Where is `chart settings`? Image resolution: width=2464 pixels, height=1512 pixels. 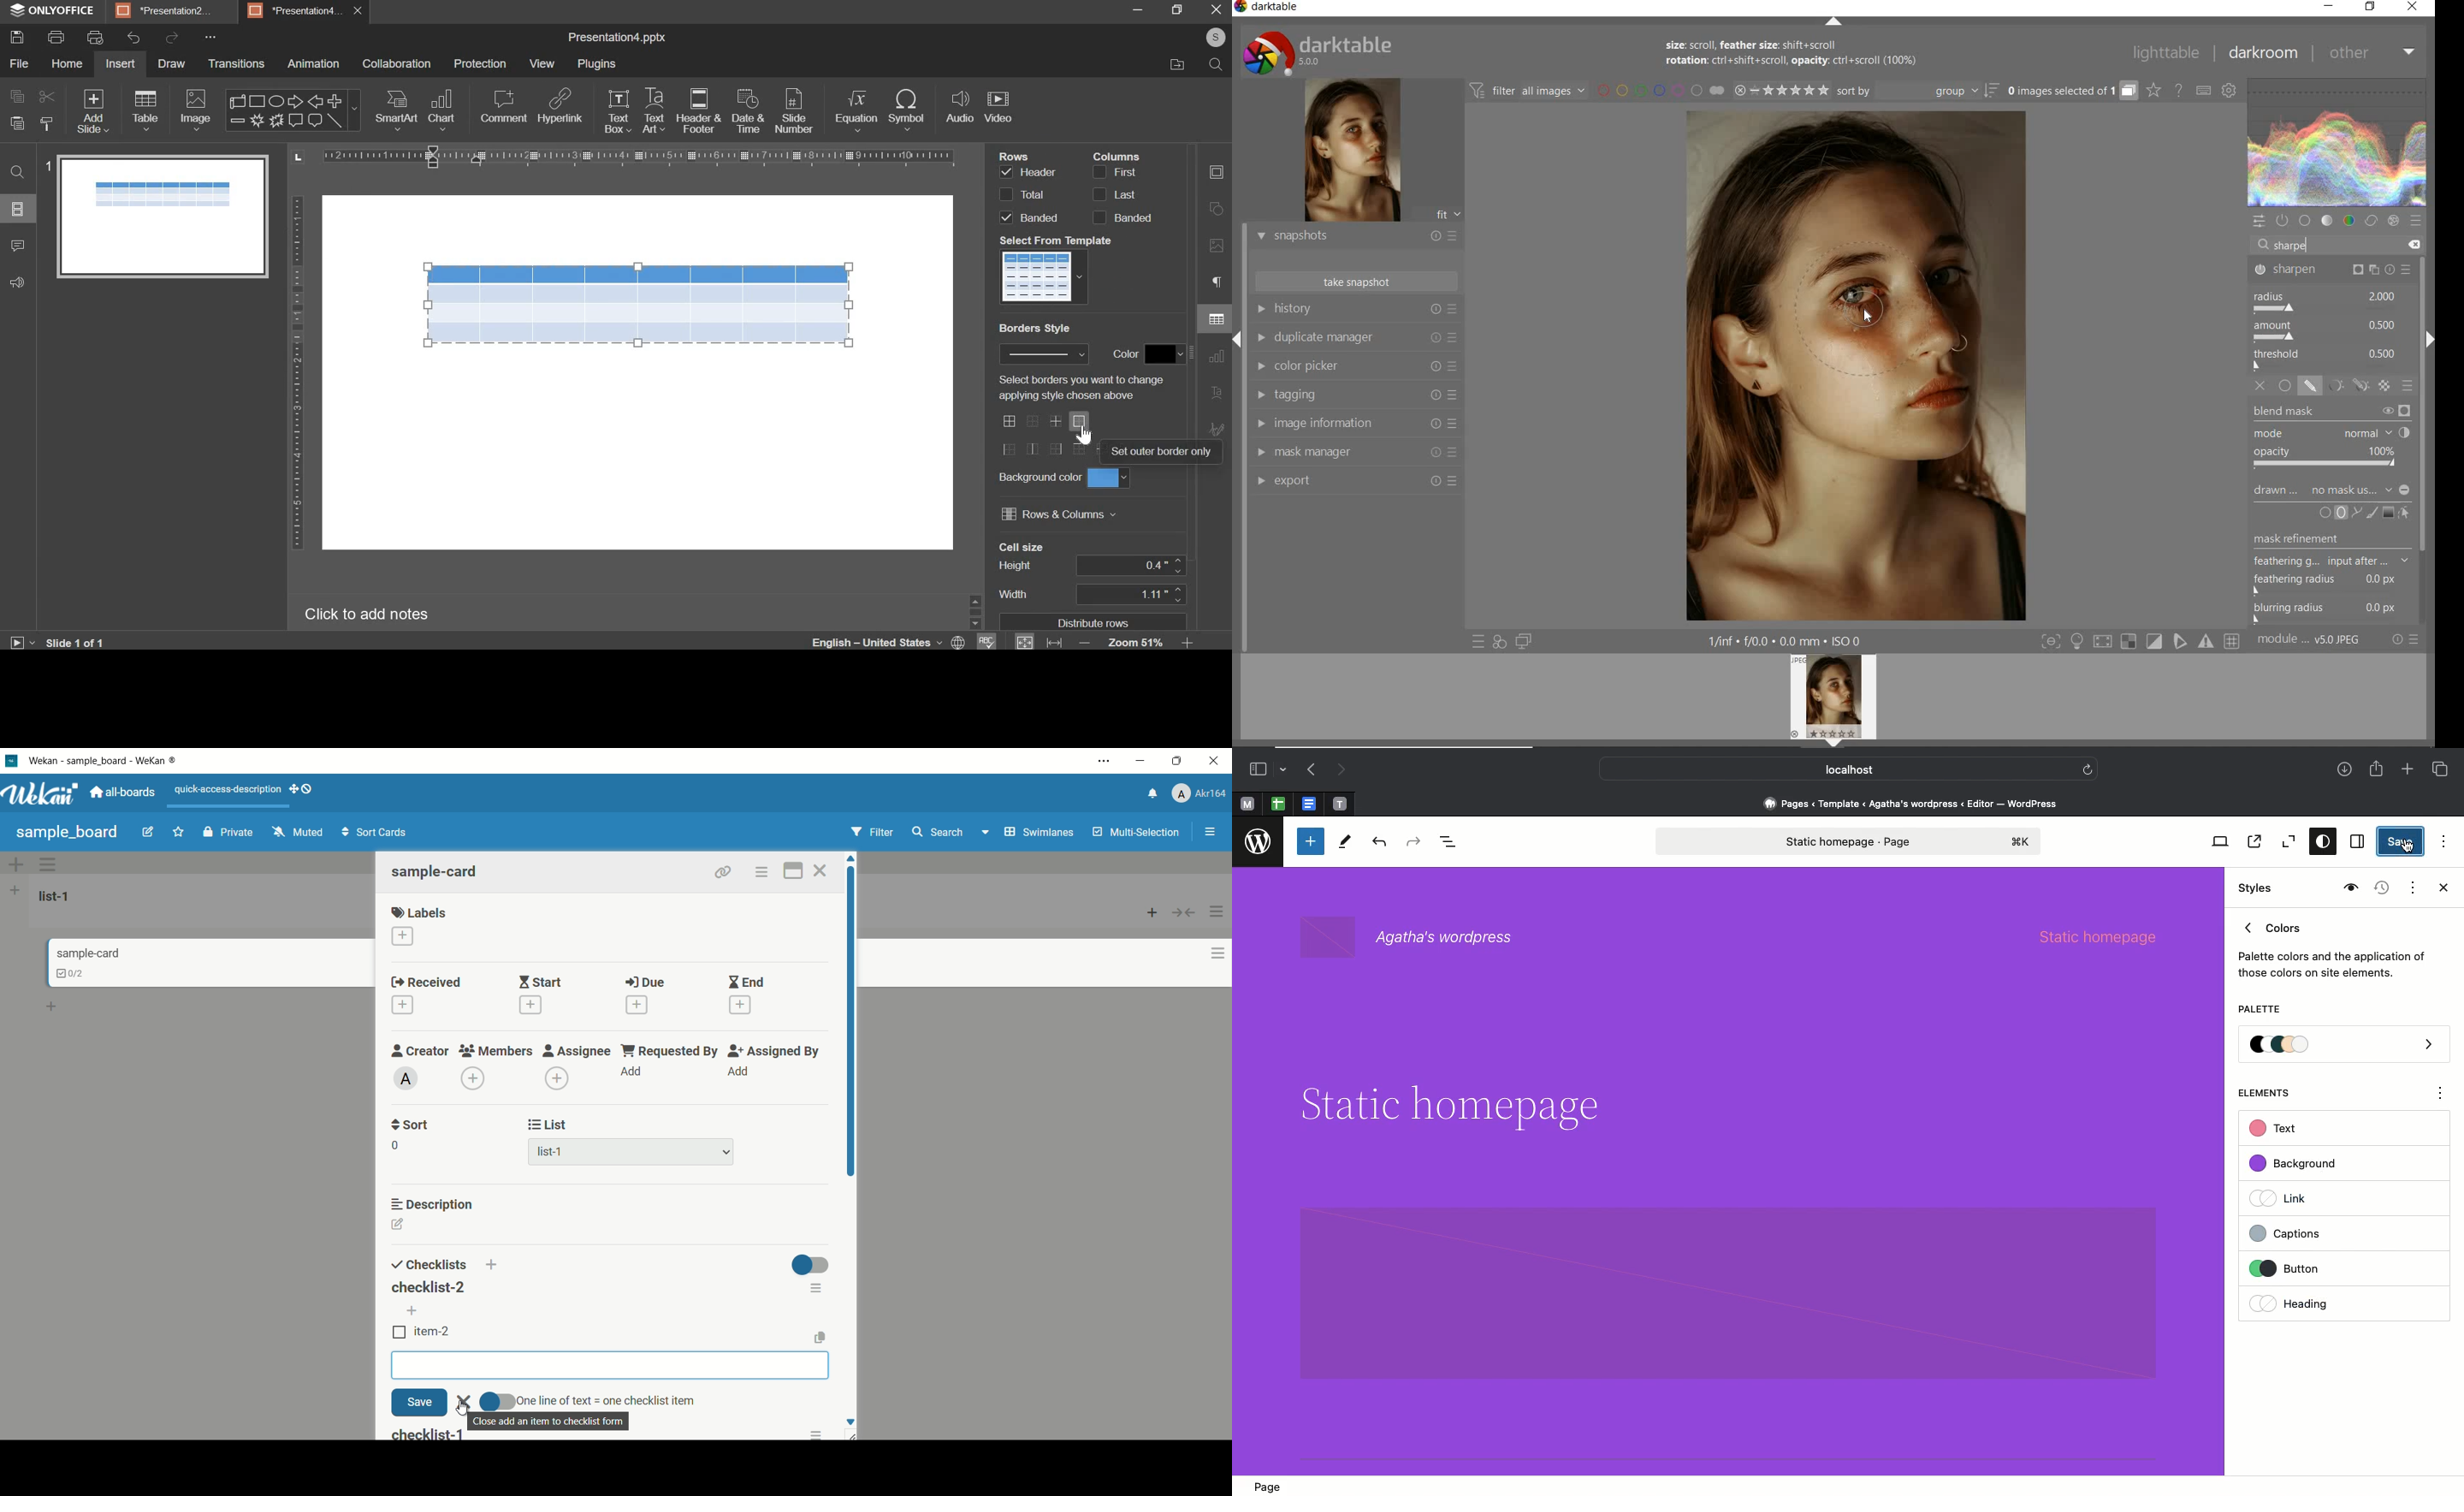 chart settings is located at coordinates (1219, 358).